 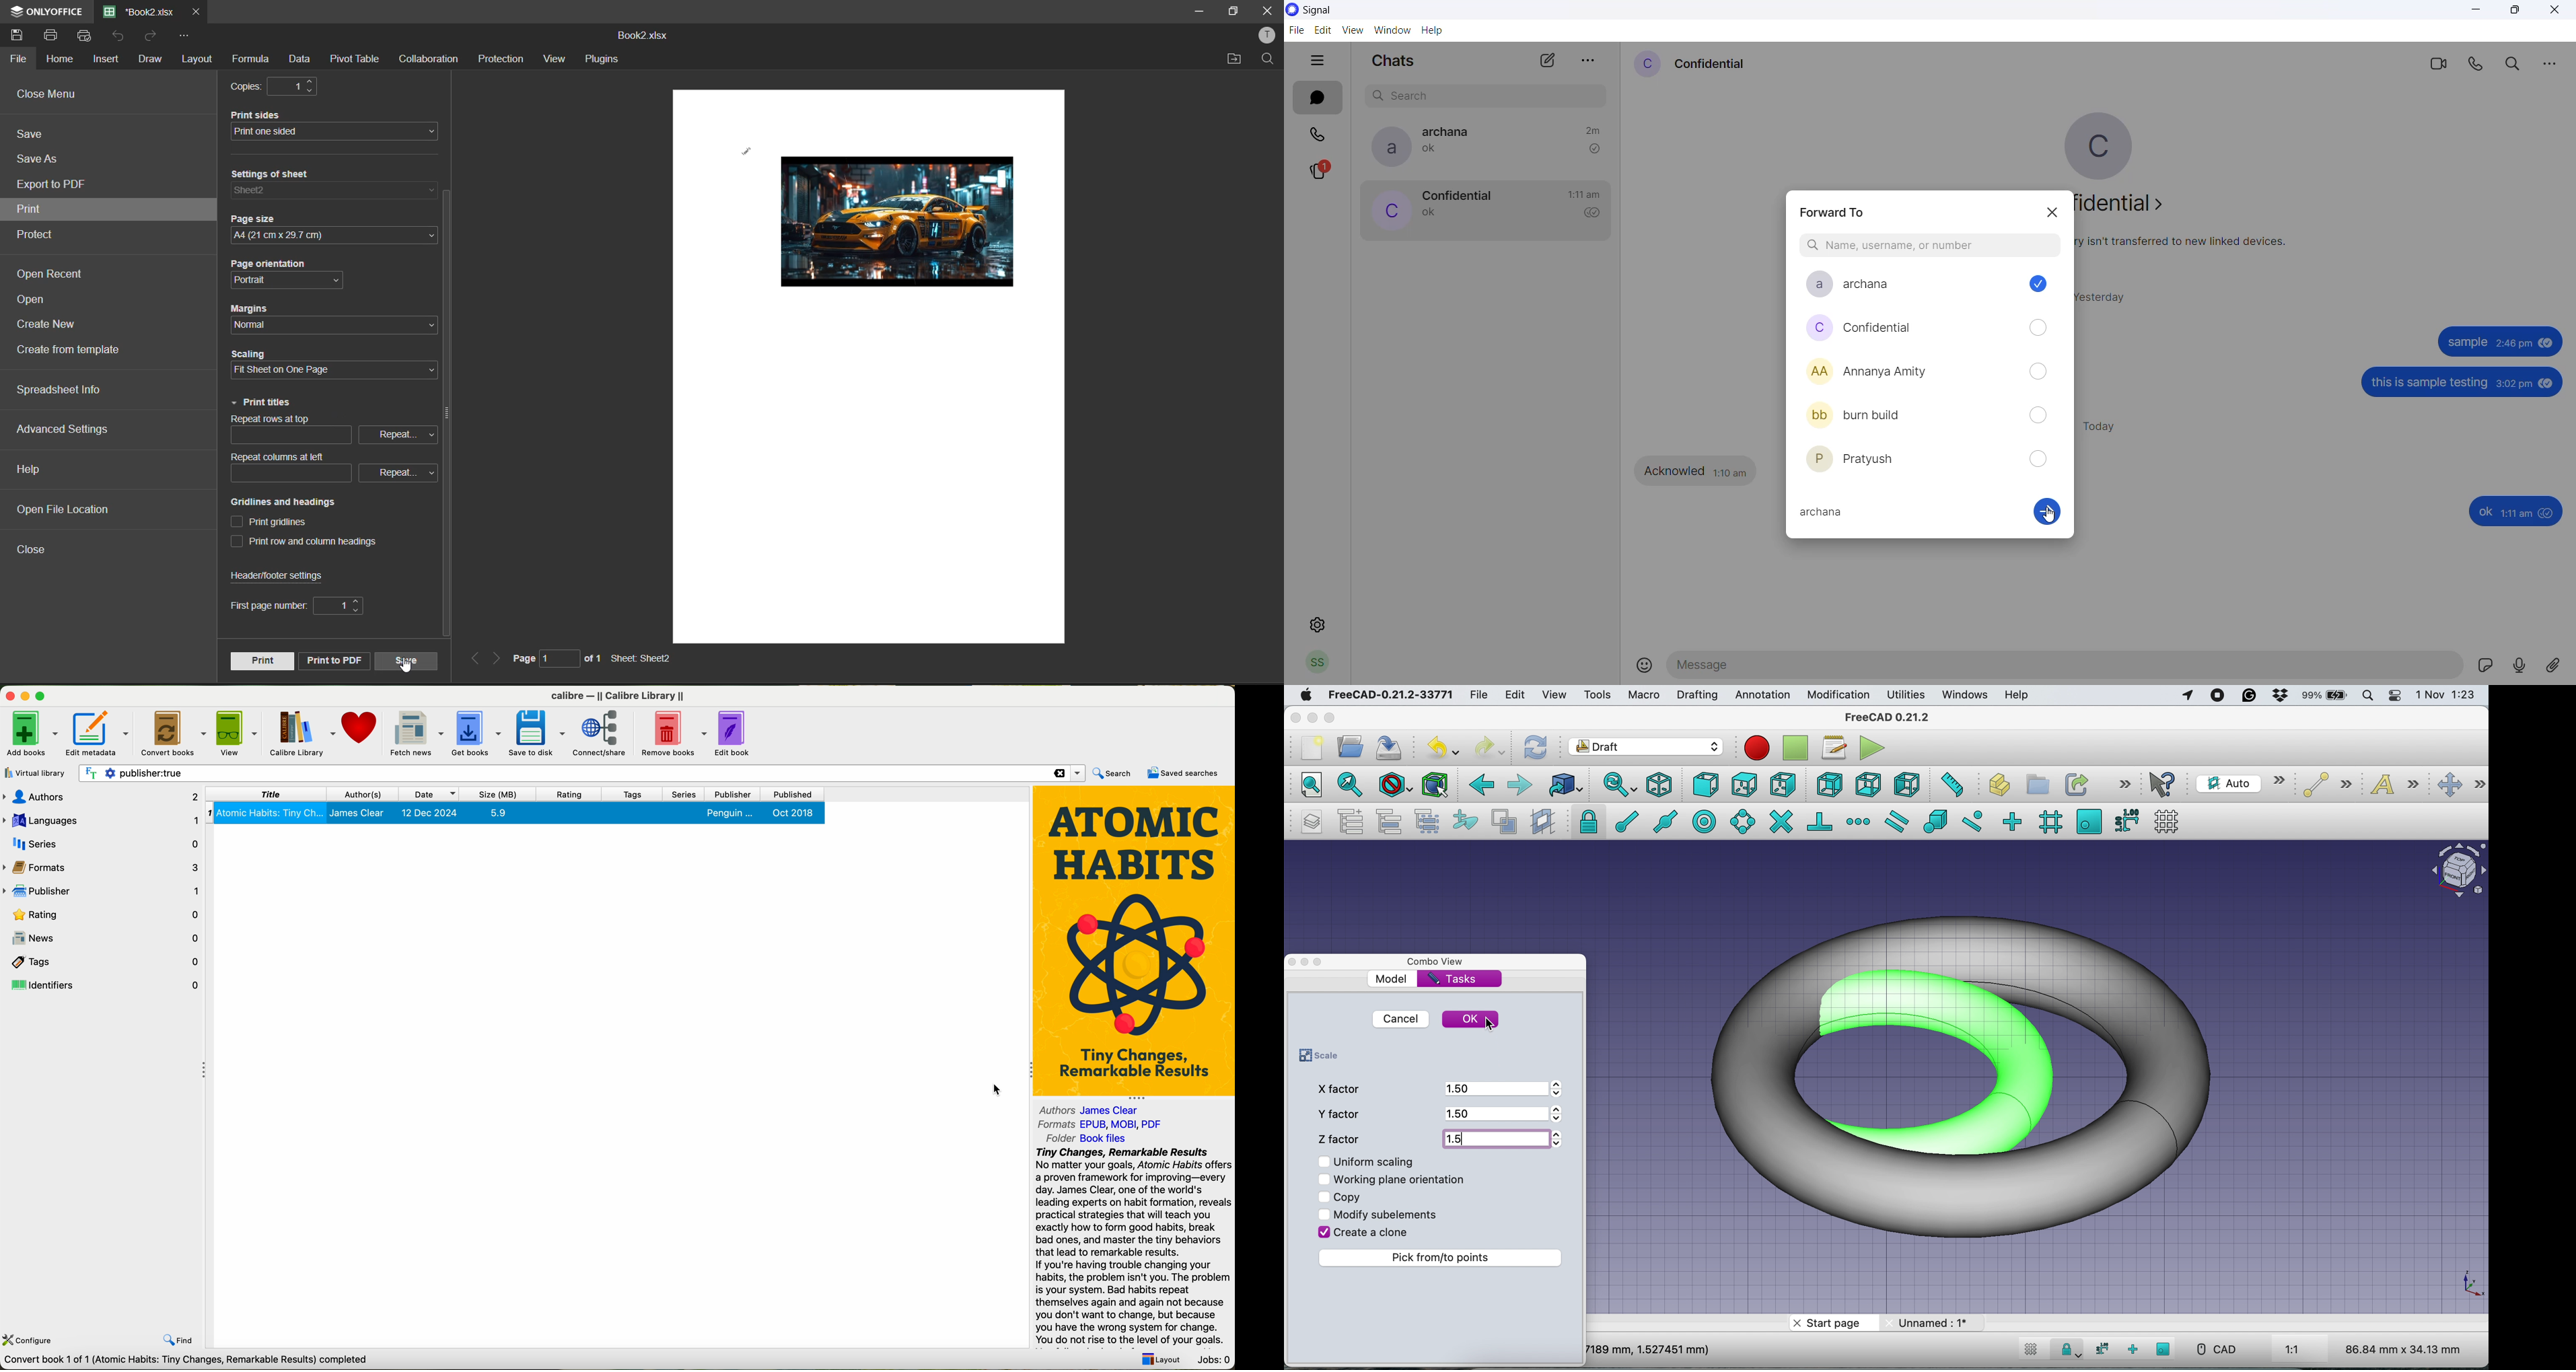 What do you see at coordinates (1304, 696) in the screenshot?
I see `system logo` at bounding box center [1304, 696].